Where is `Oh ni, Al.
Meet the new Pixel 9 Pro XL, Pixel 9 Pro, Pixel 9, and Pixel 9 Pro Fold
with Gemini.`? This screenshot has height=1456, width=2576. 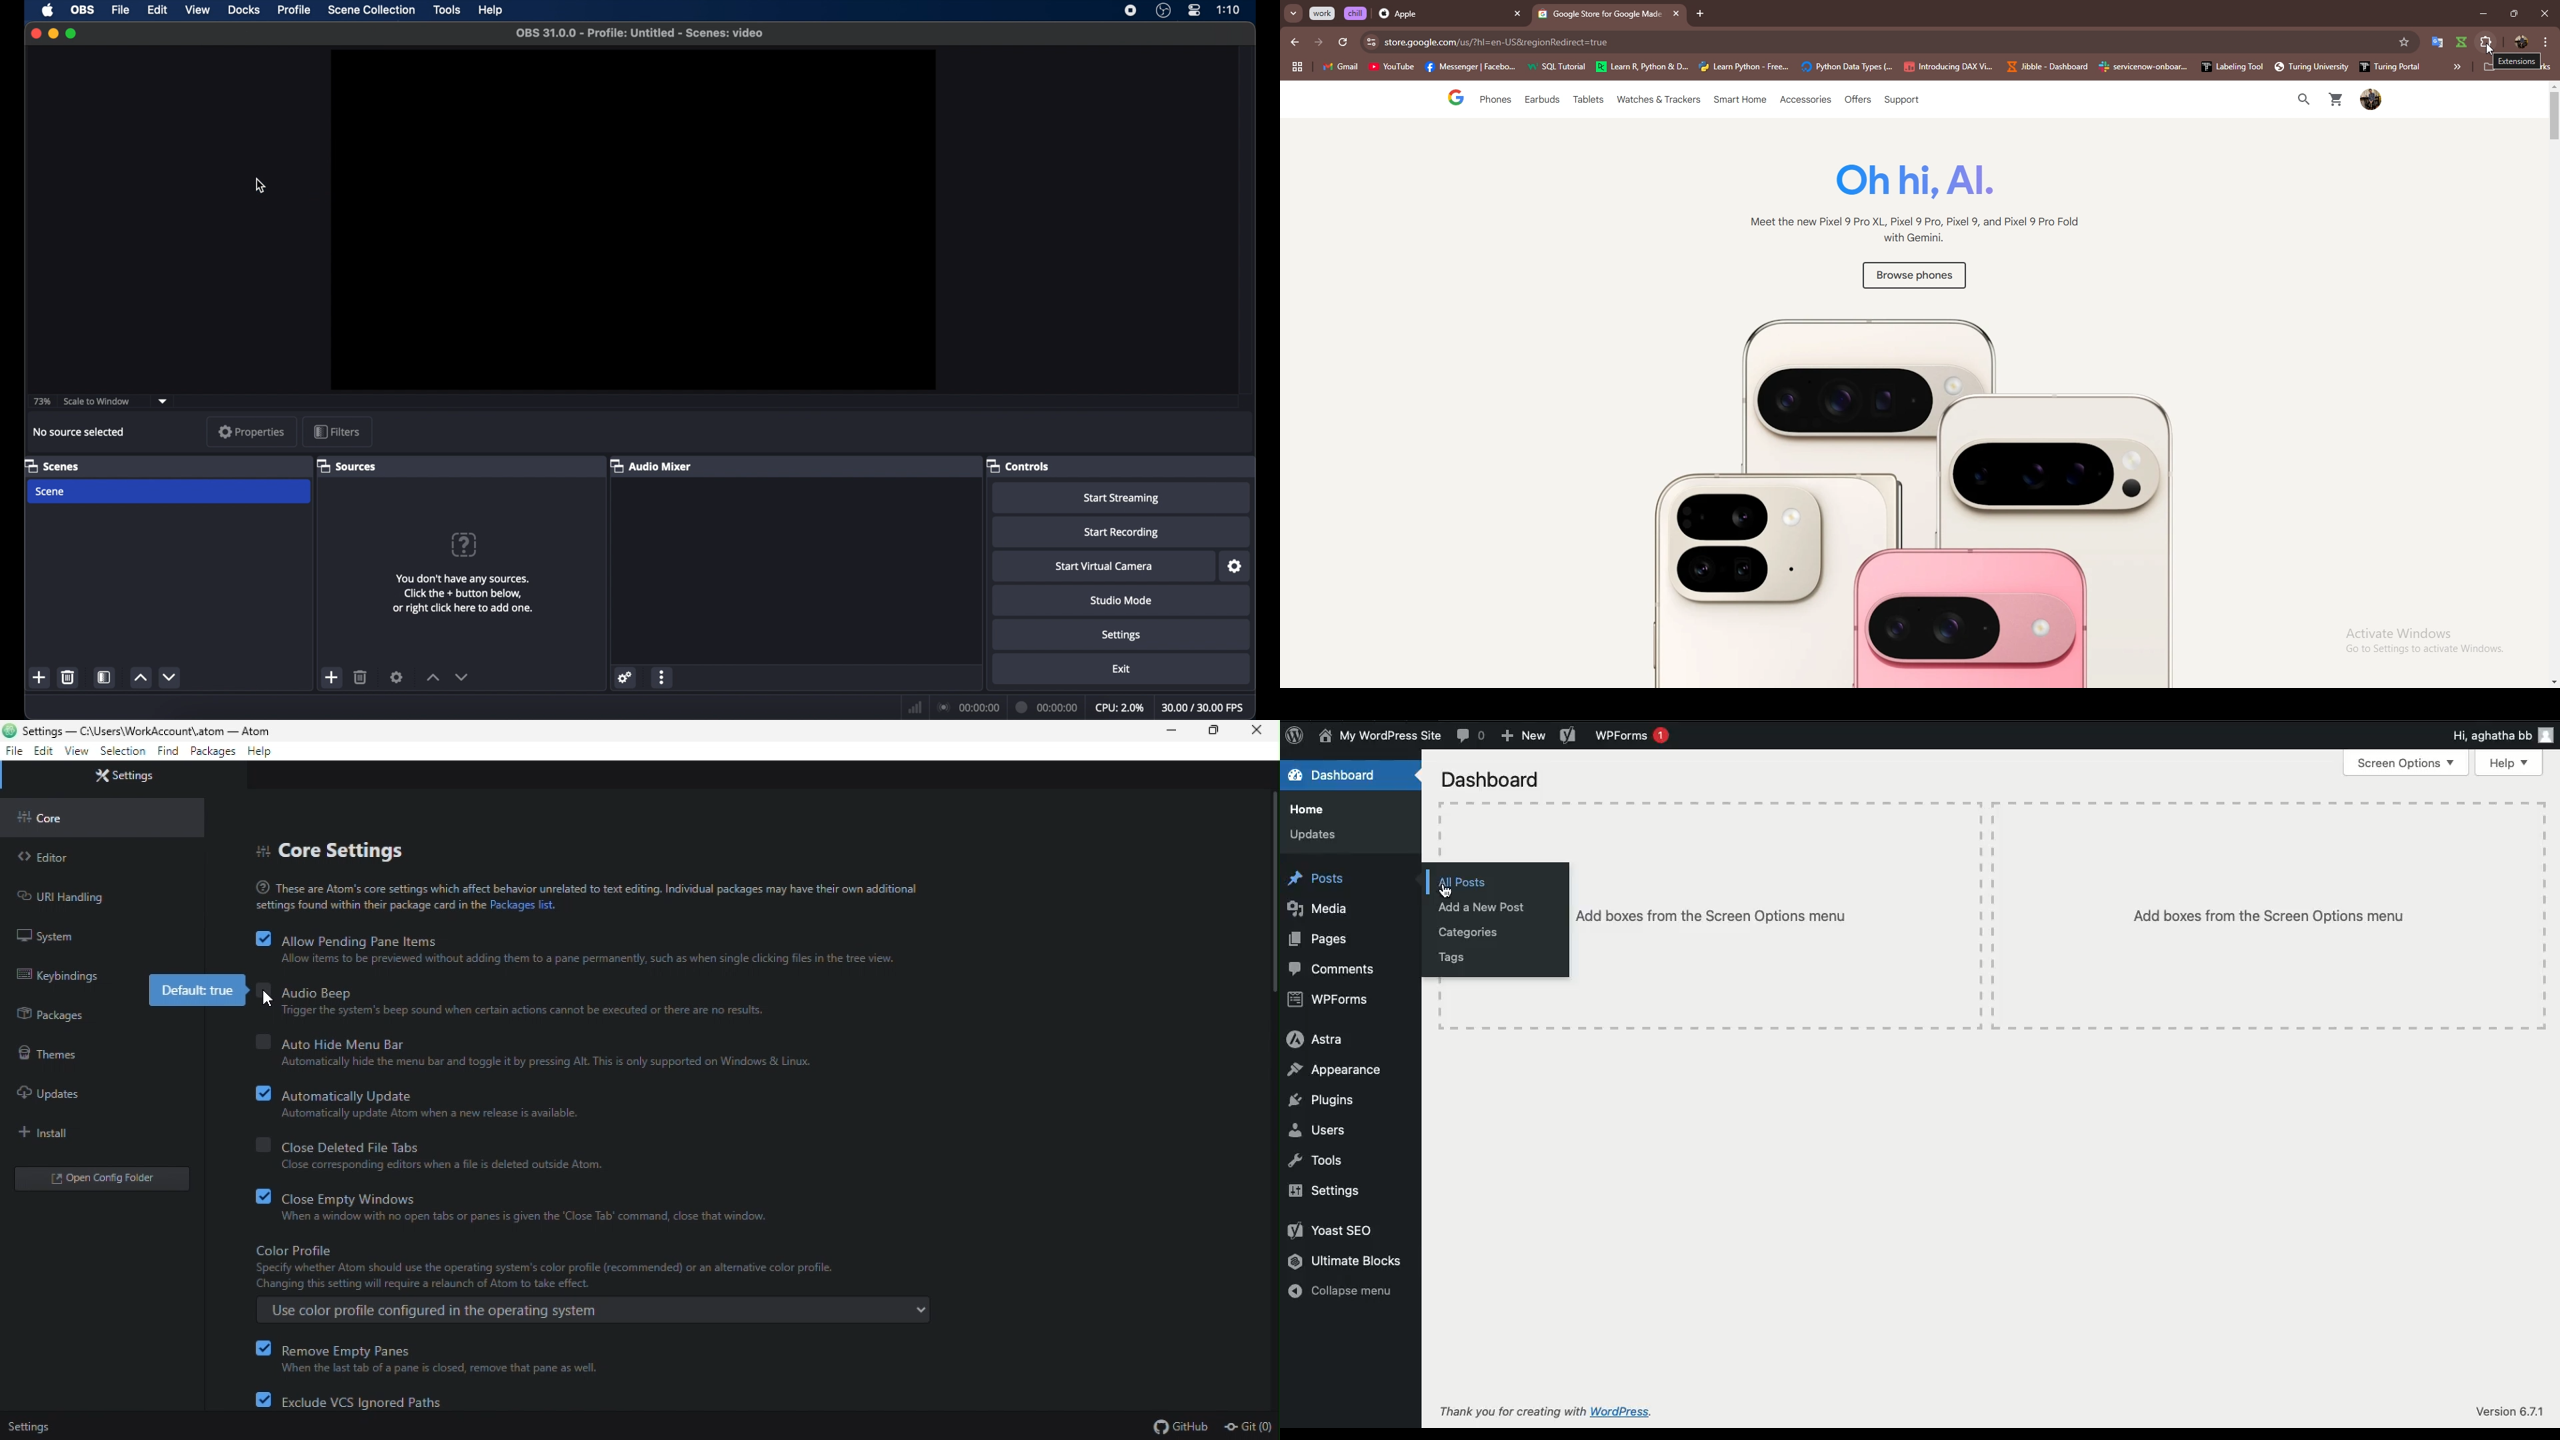 Oh ni, Al.
Meet the new Pixel 9 Pro XL, Pixel 9 Pro, Pixel 9, and Pixel 9 Pro Fold
with Gemini. is located at coordinates (1907, 207).